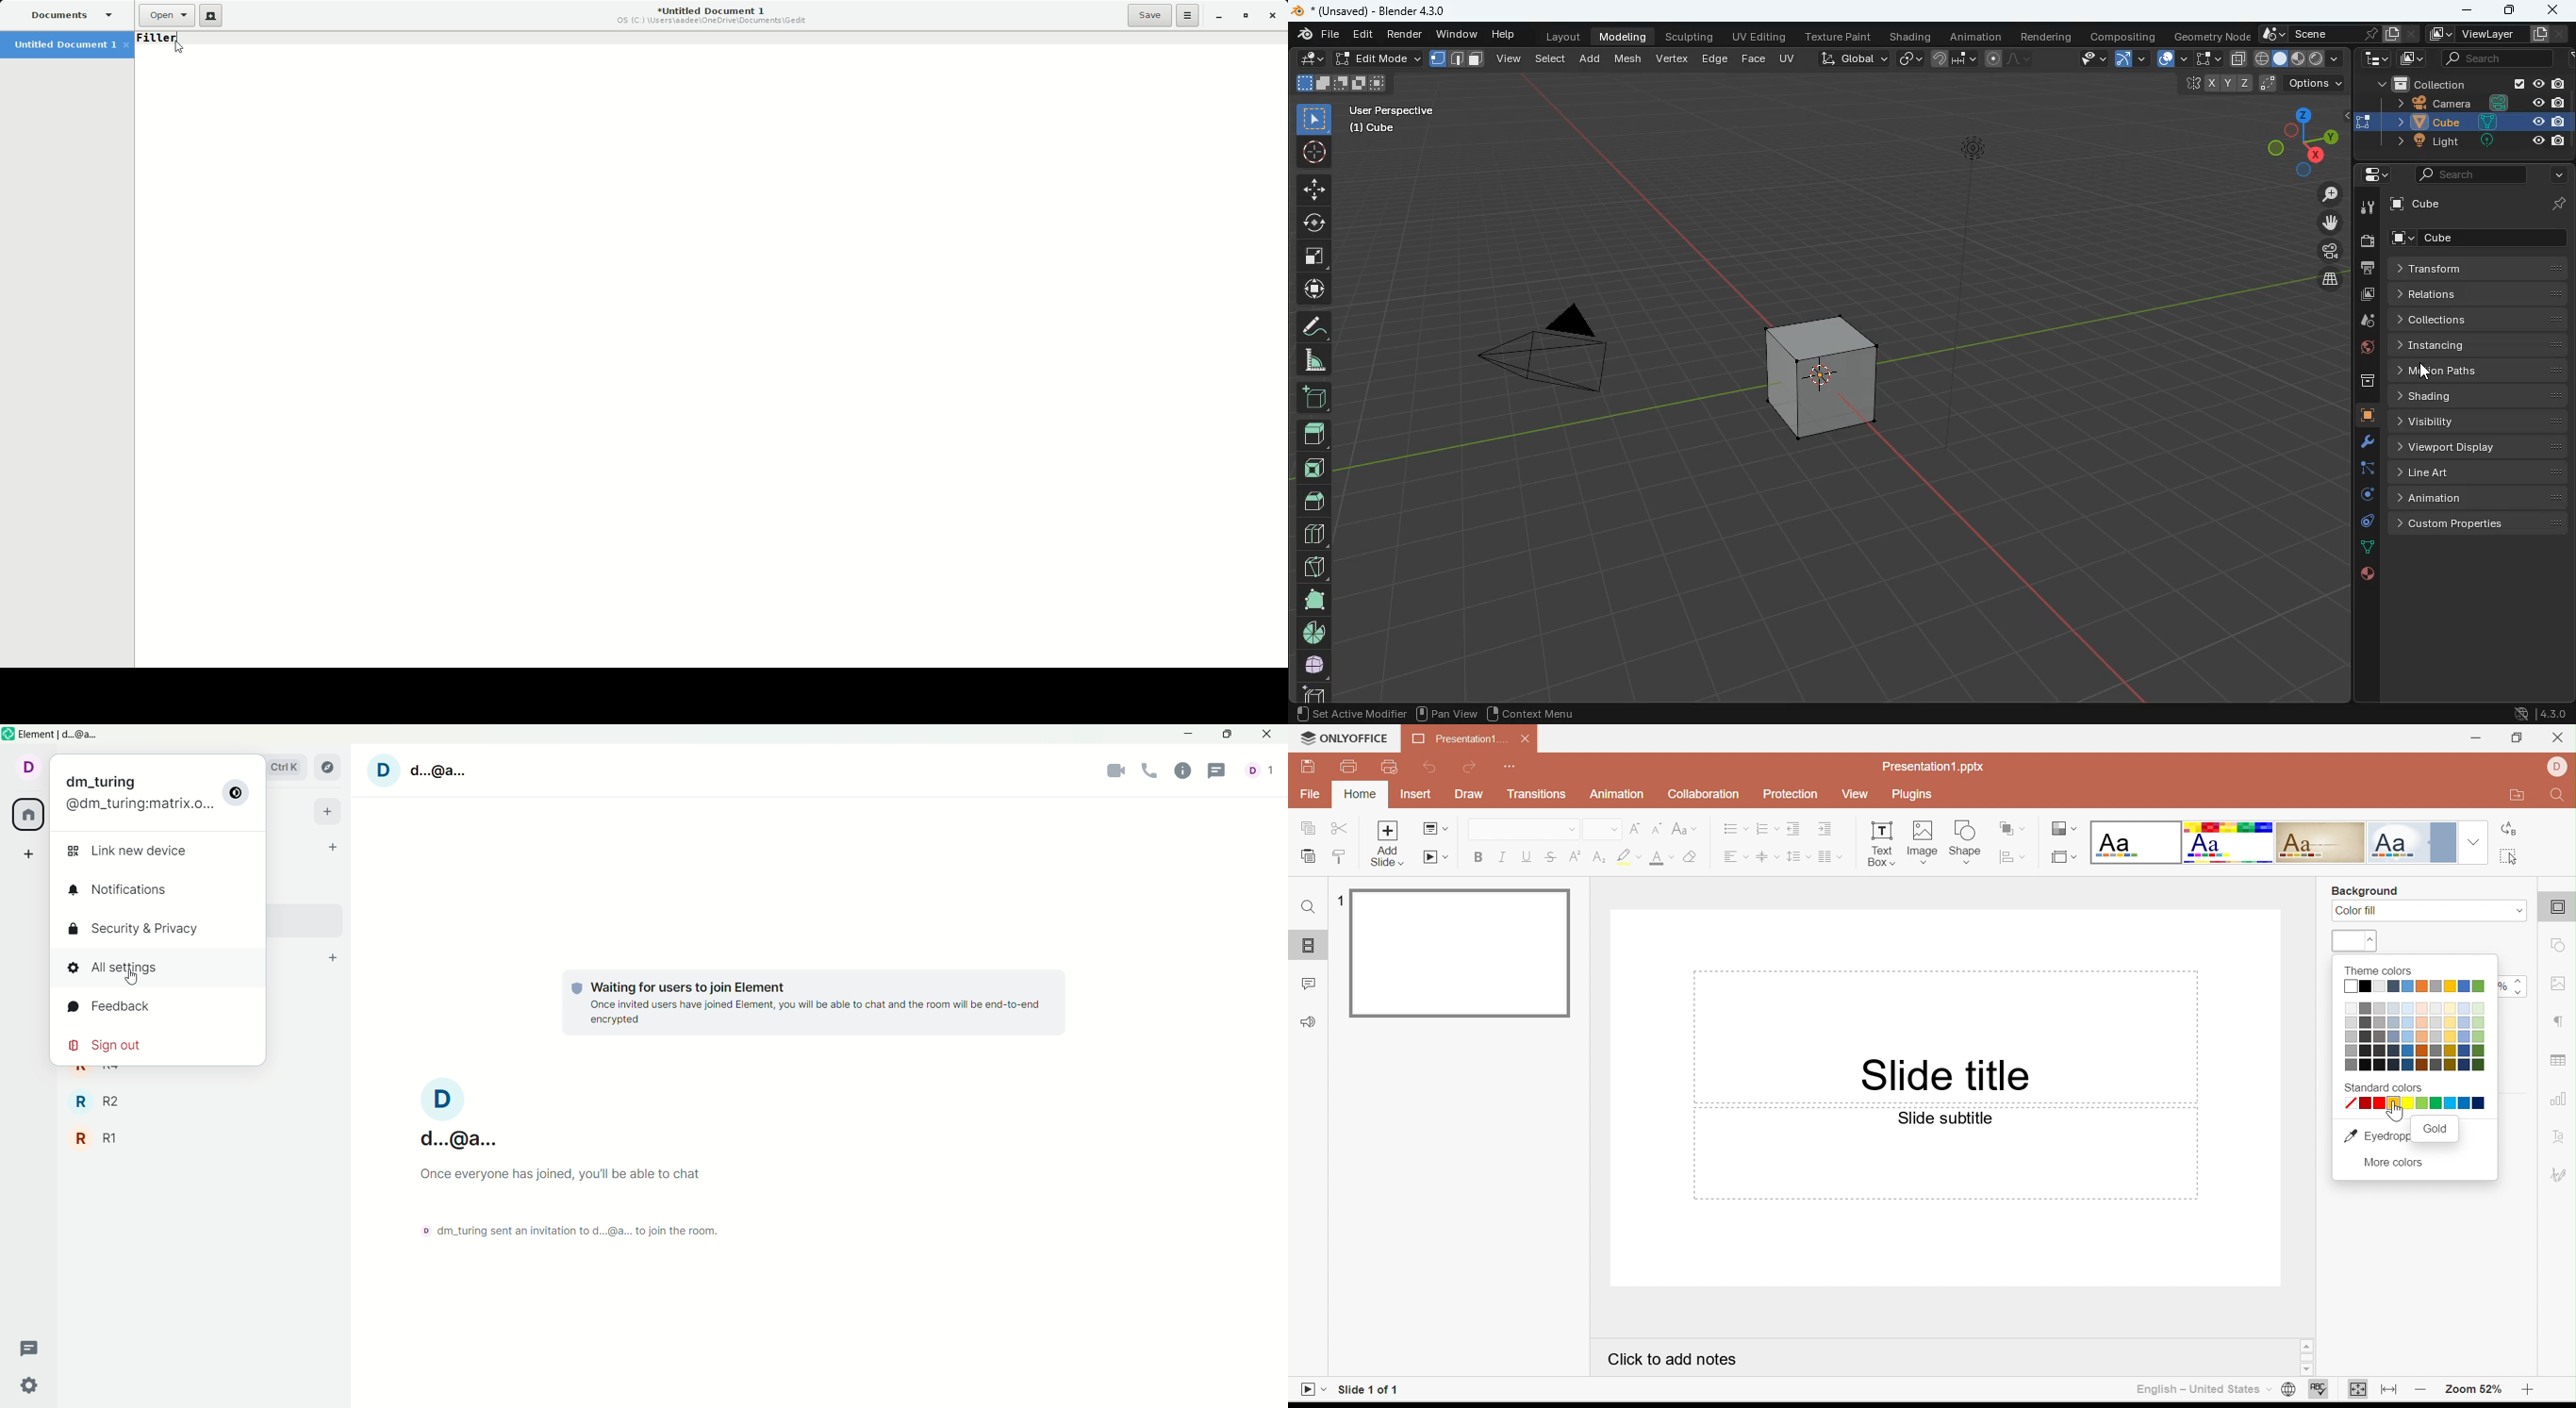 Image resolution: width=2576 pixels, height=1428 pixels. Describe the element at coordinates (2319, 1391) in the screenshot. I see `Spell checking` at that location.